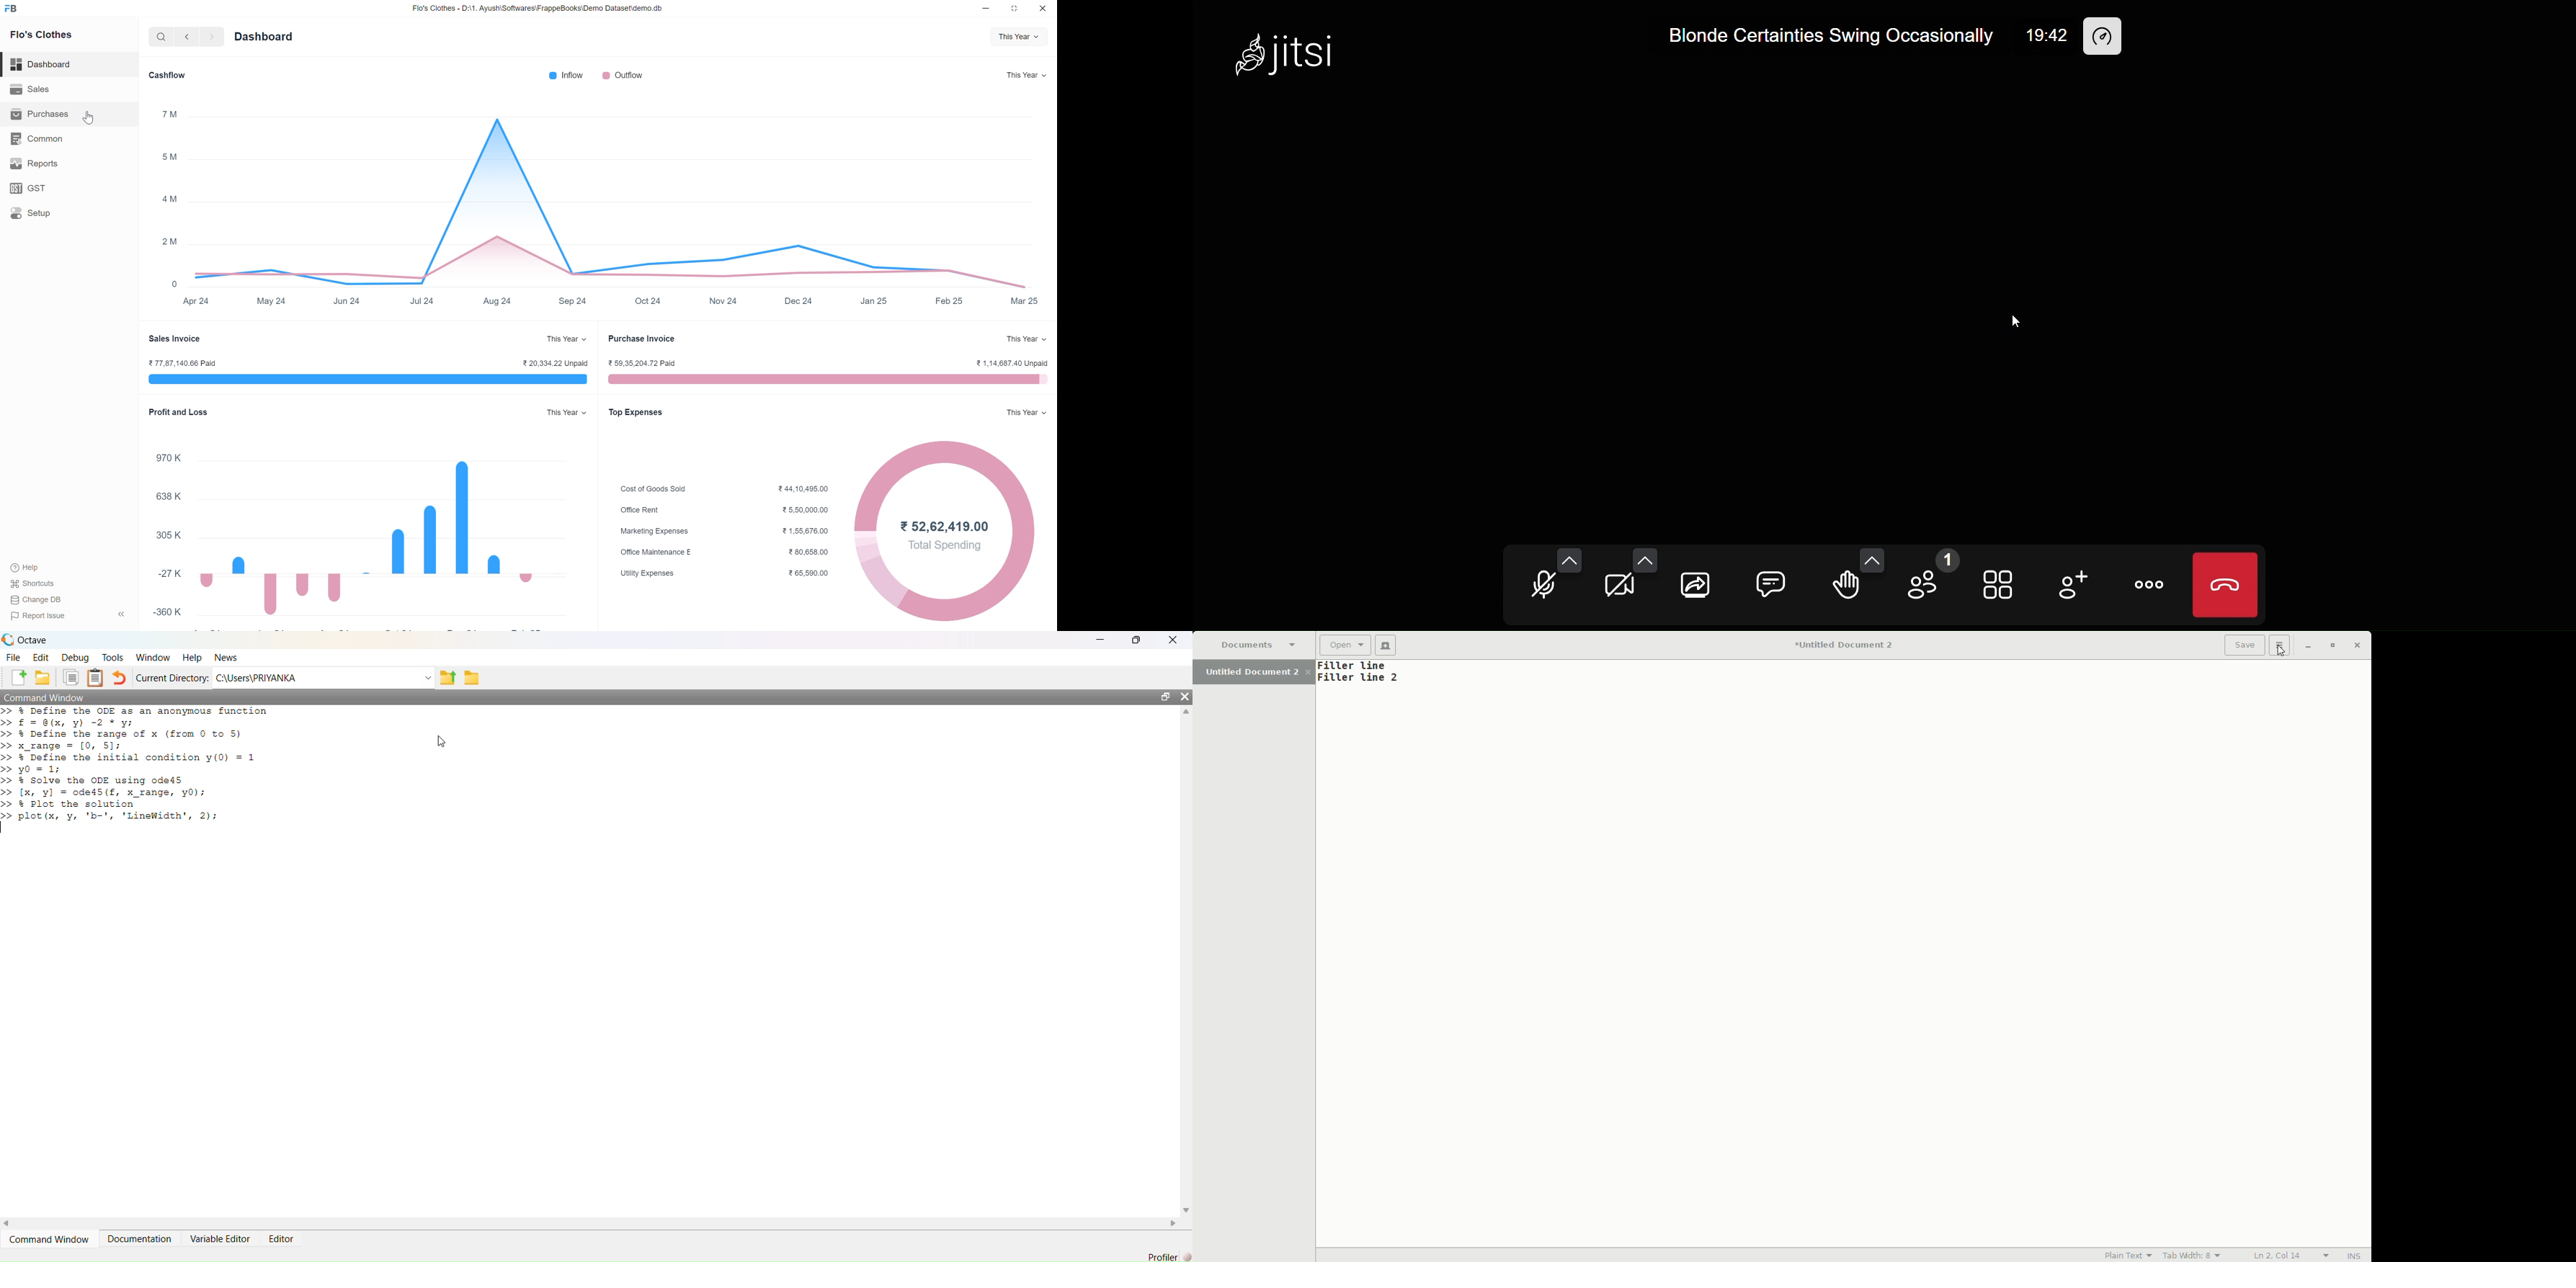 The width and height of the screenshot is (2576, 1288). What do you see at coordinates (808, 573) in the screenshot?
I see `65,590.00` at bounding box center [808, 573].